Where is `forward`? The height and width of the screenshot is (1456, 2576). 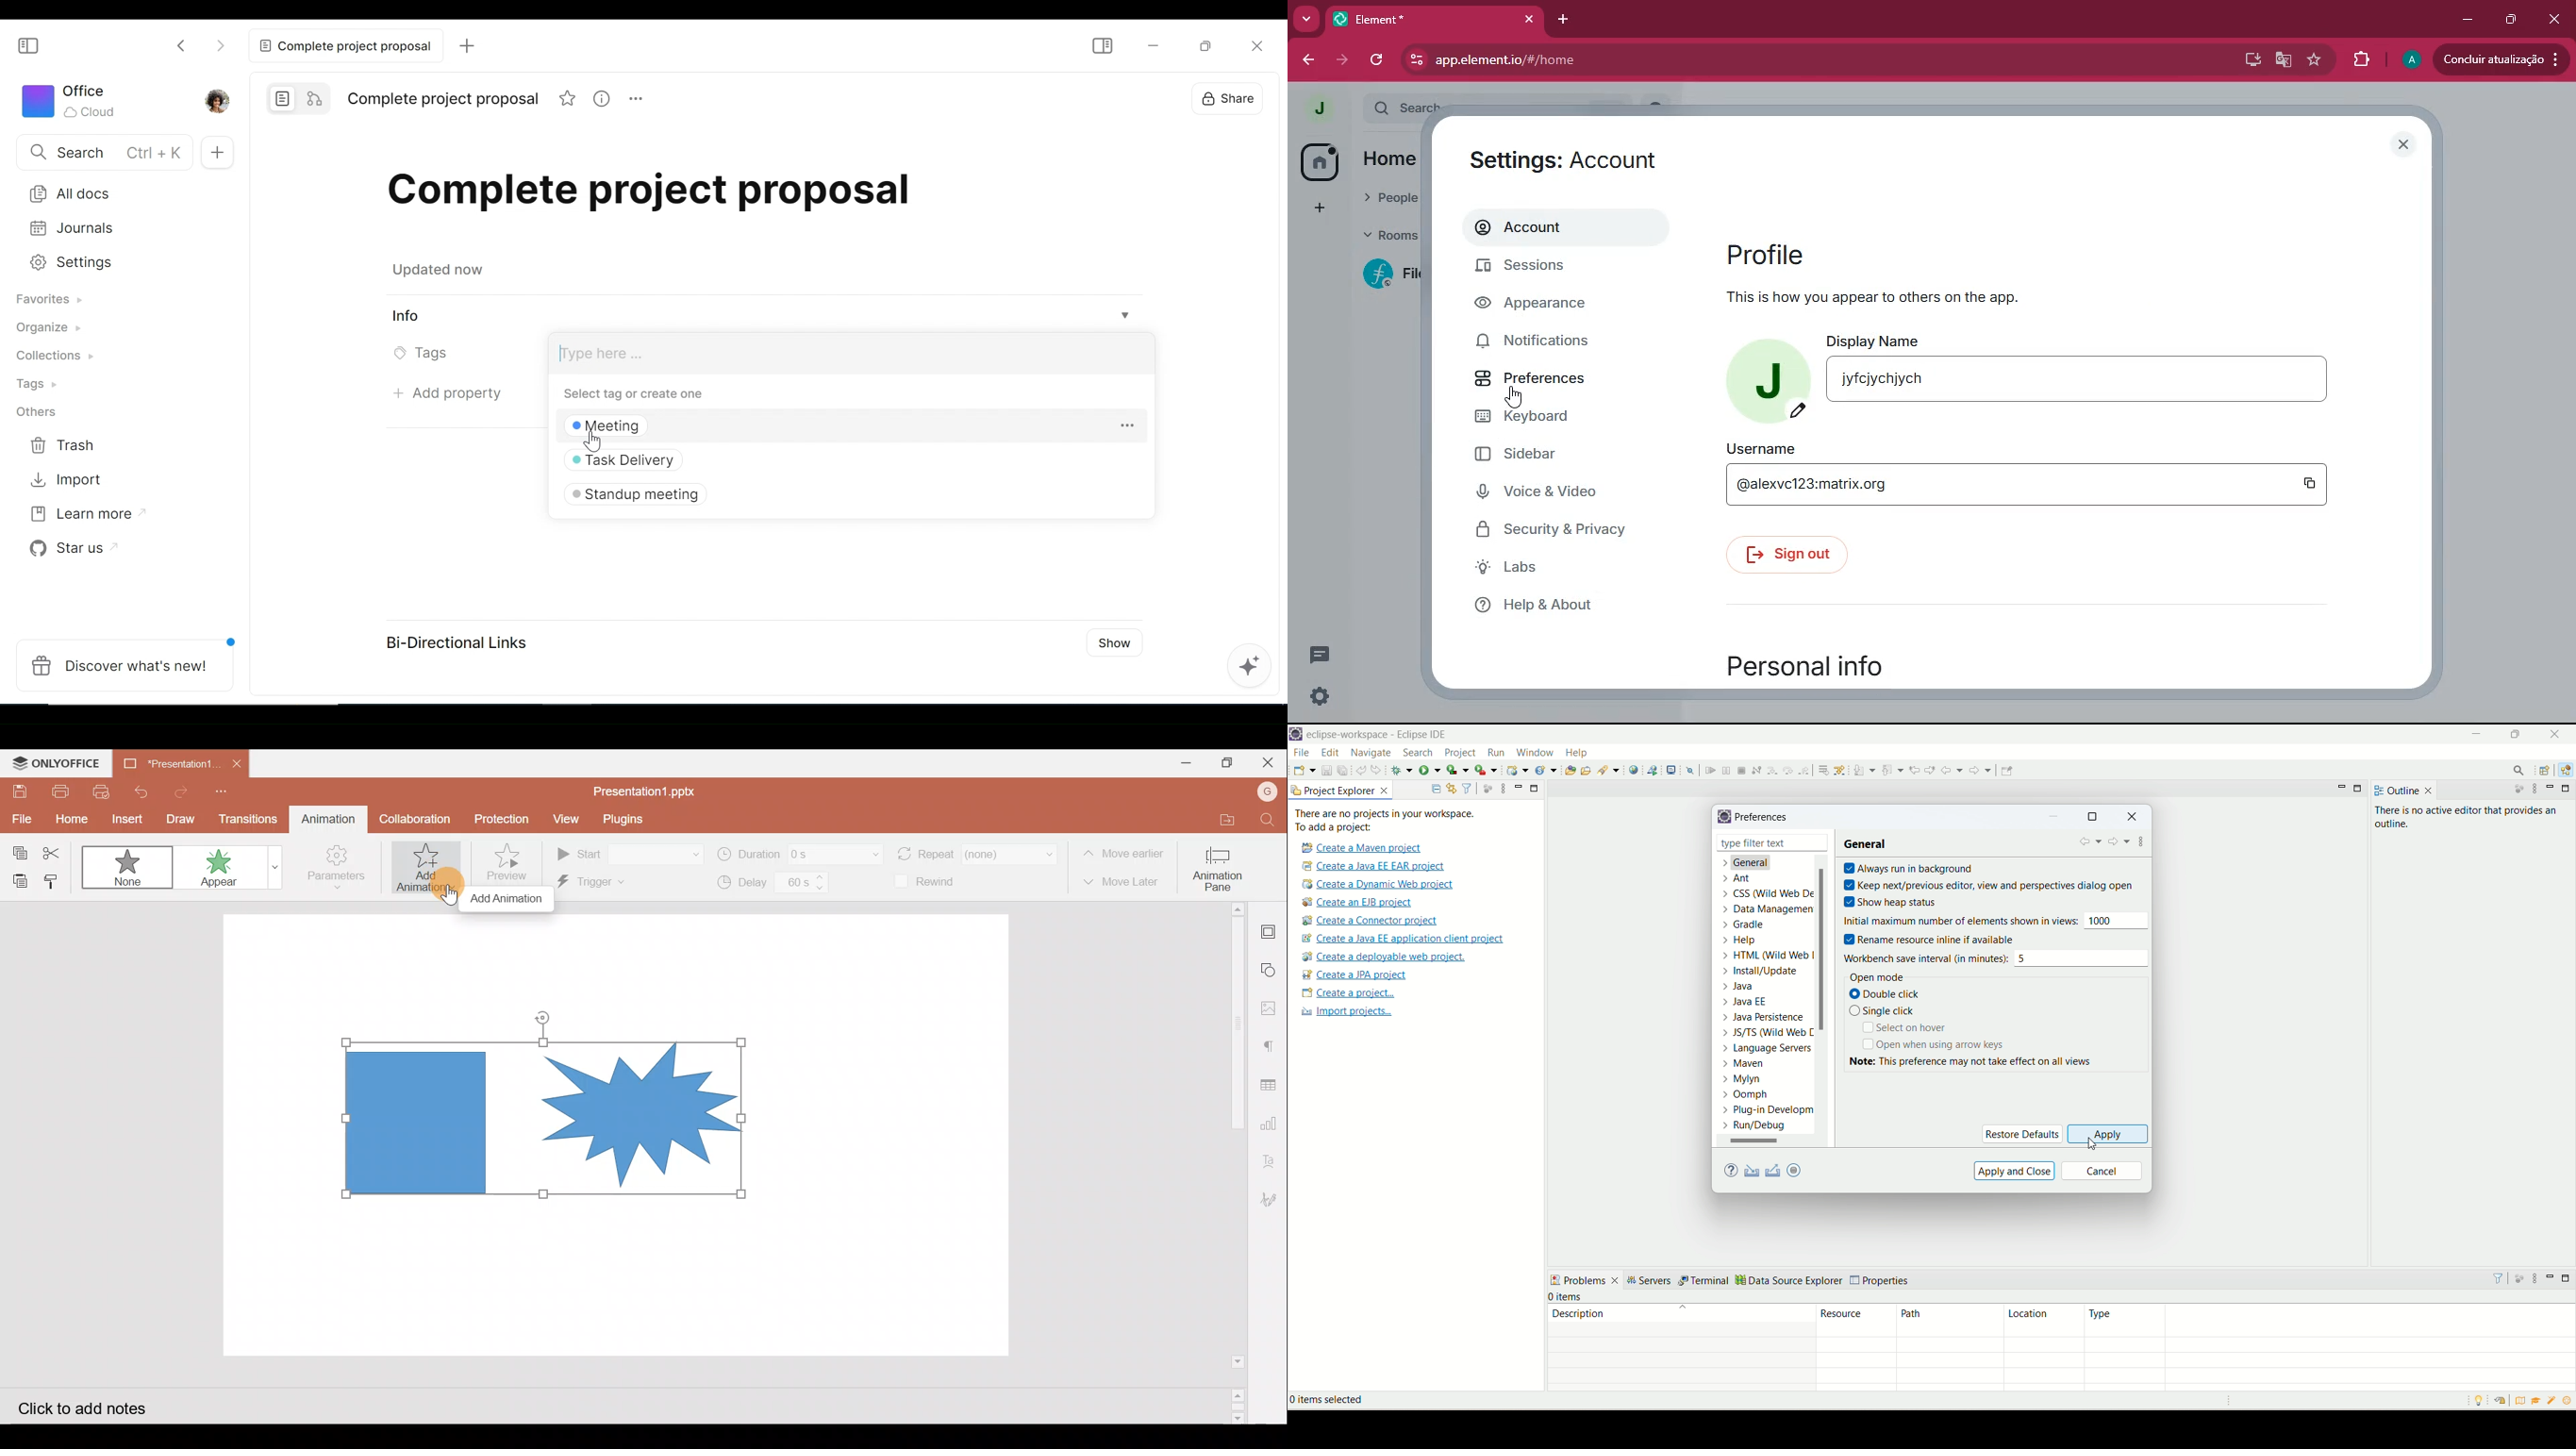
forward is located at coordinates (1306, 61).